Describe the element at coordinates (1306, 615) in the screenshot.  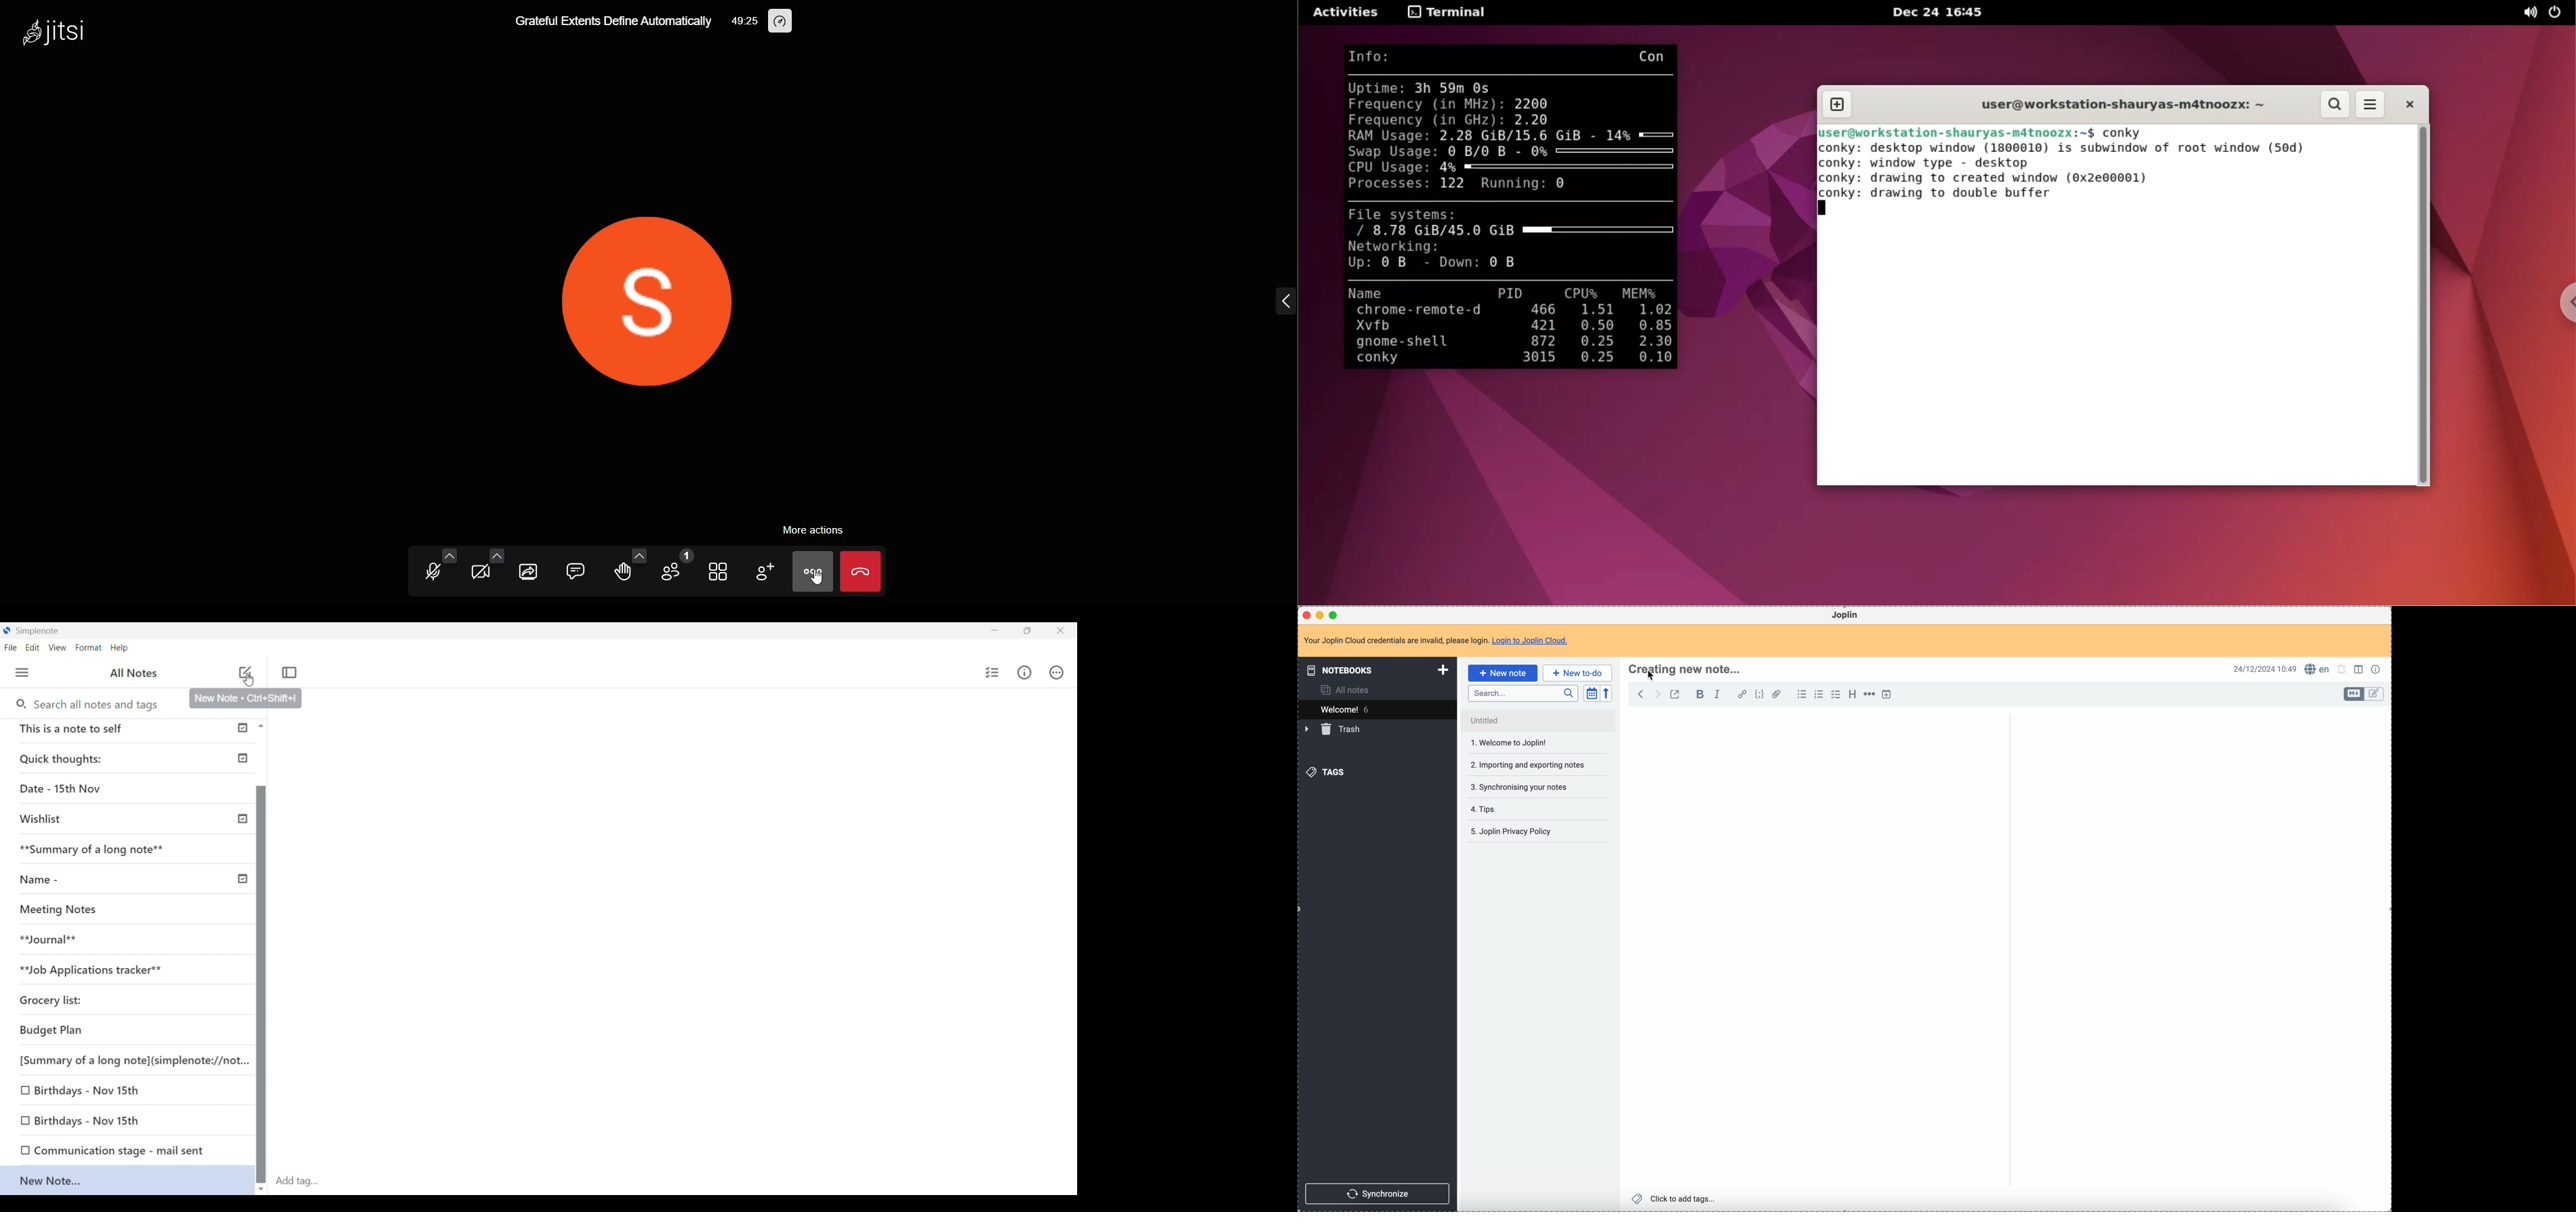
I see `close Joplin` at that location.